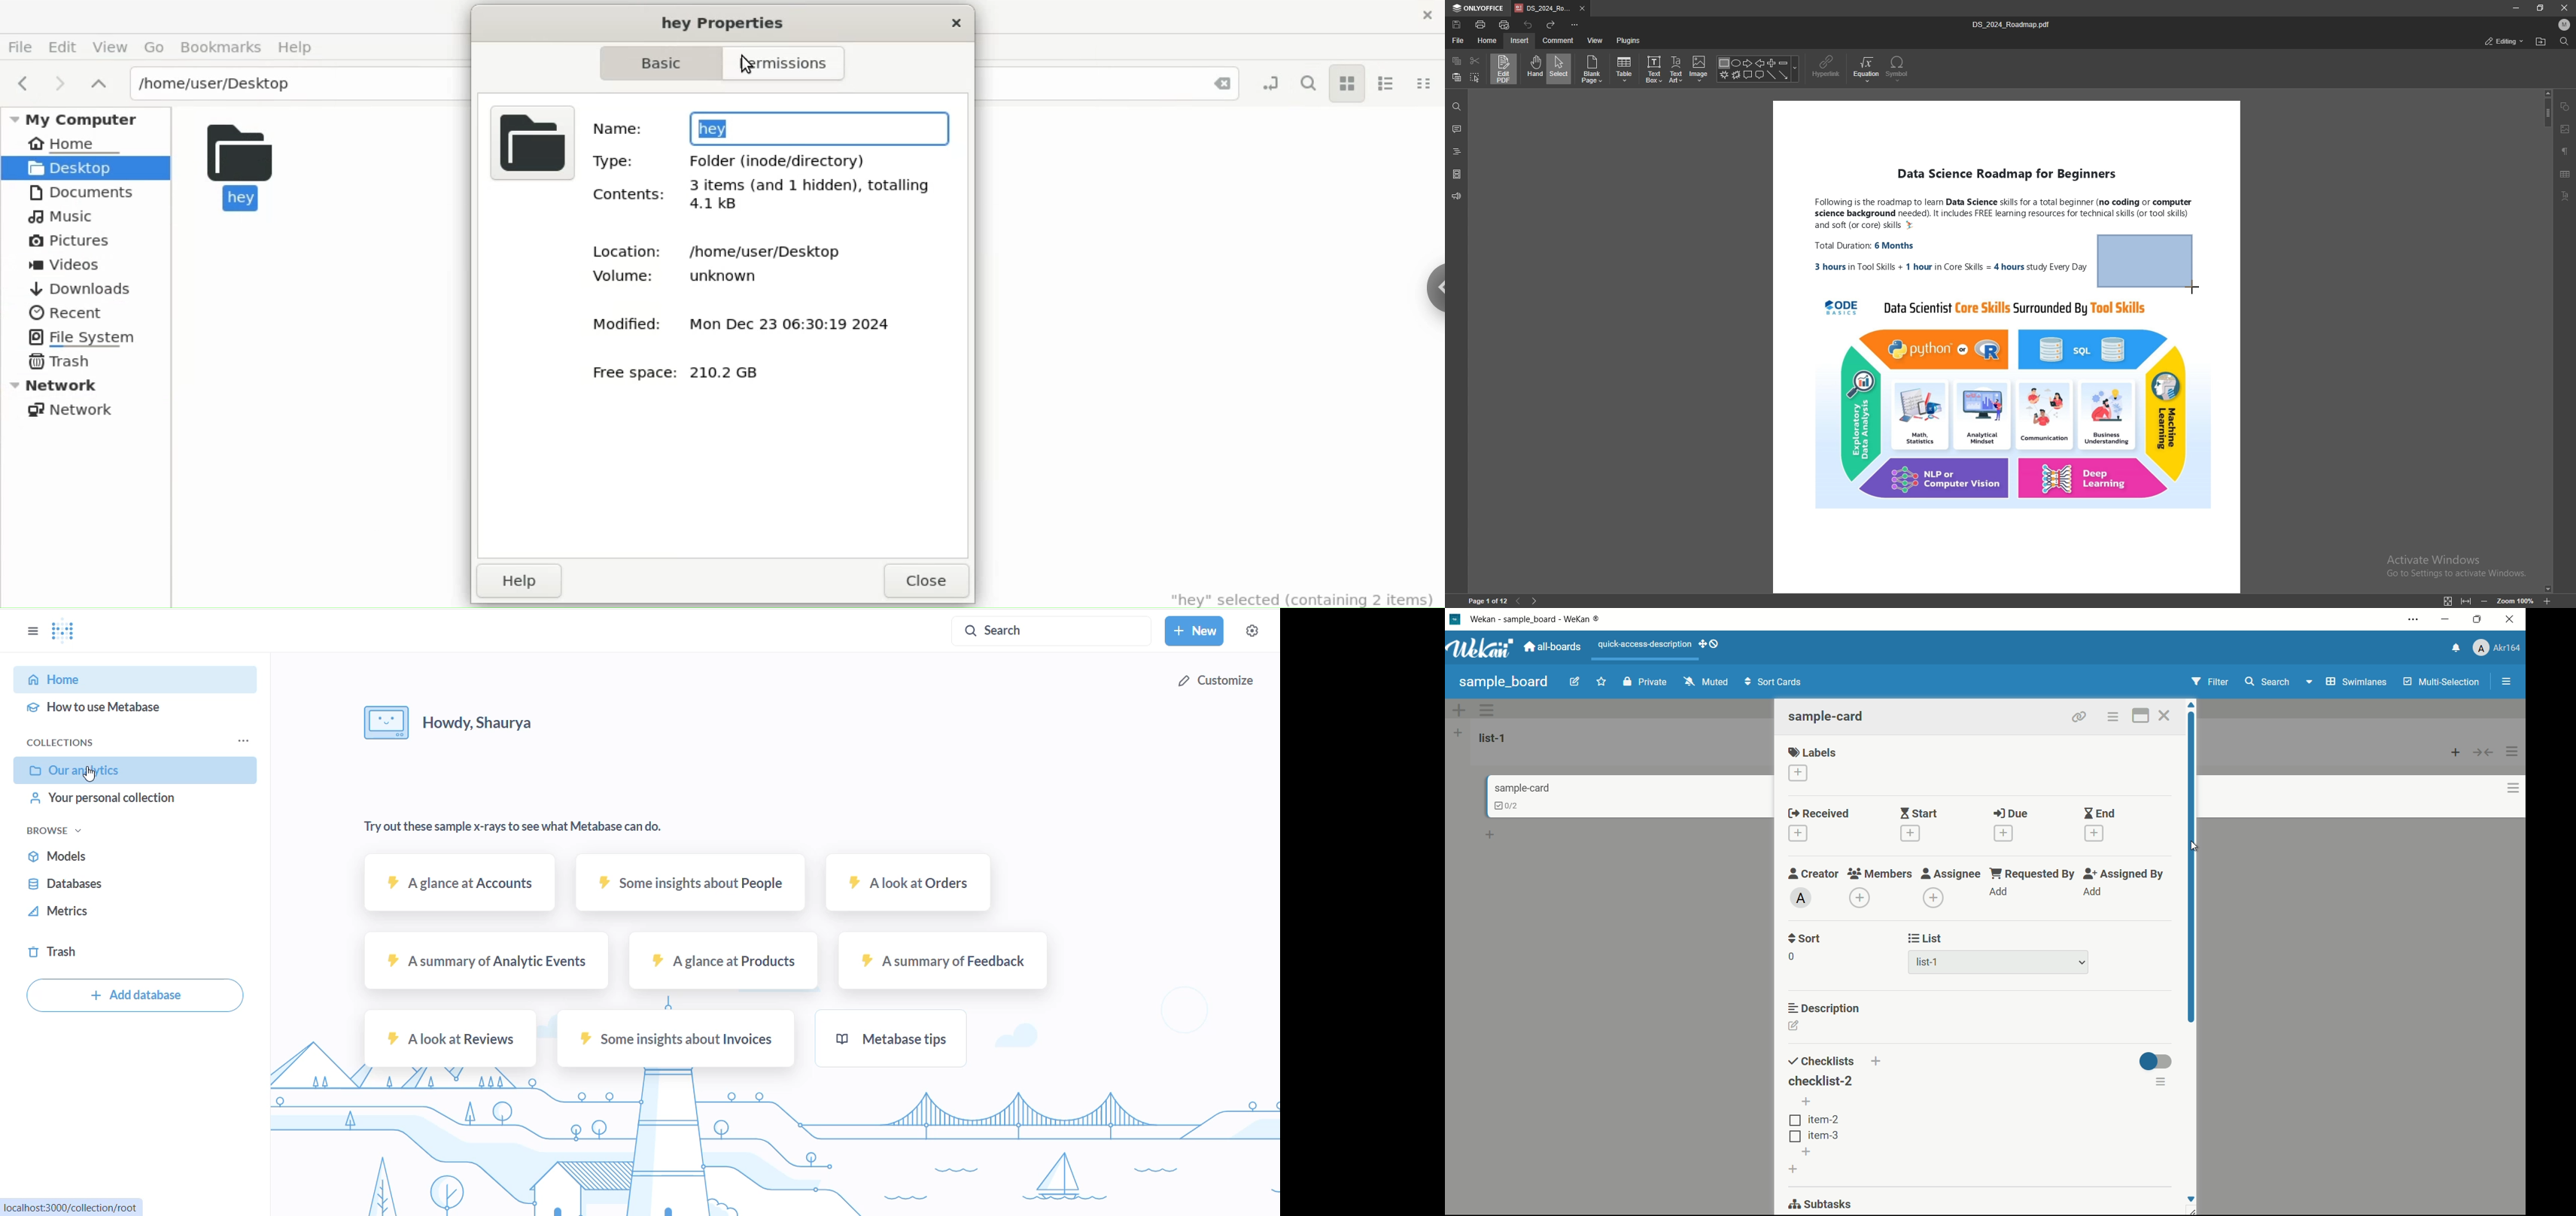 This screenshot has height=1232, width=2576. Describe the element at coordinates (127, 709) in the screenshot. I see `how to use metabase ` at that location.